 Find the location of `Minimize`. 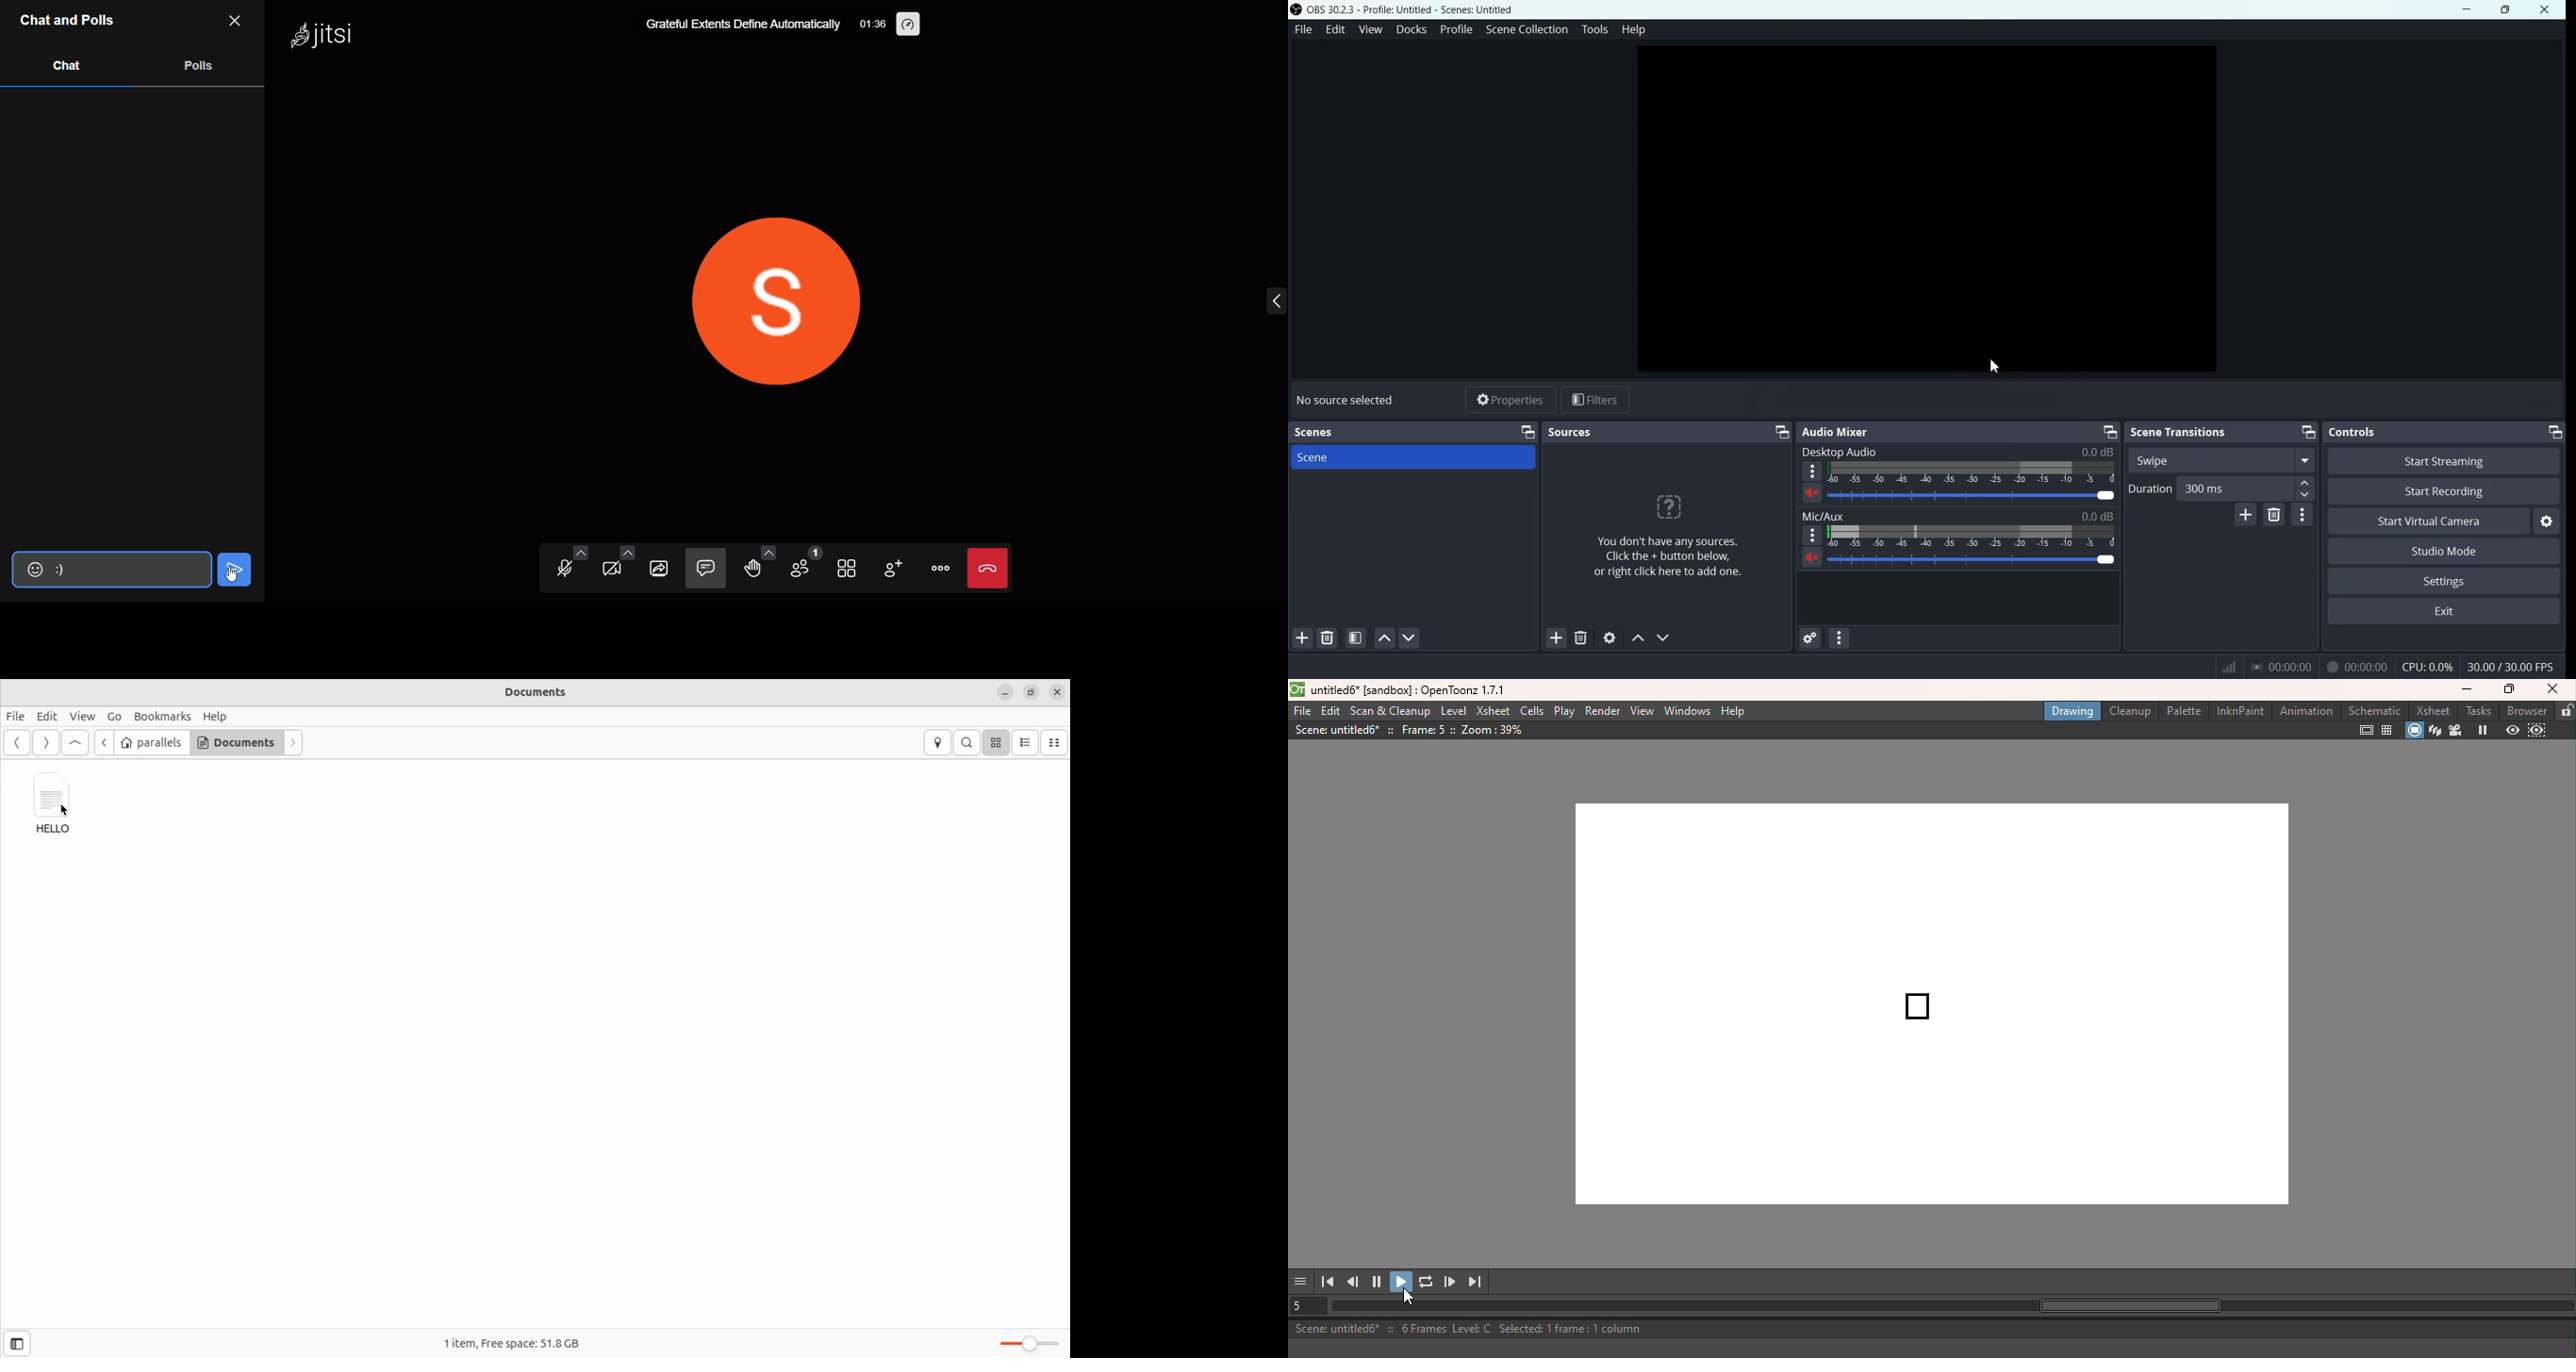

Minimize is located at coordinates (1527, 431).